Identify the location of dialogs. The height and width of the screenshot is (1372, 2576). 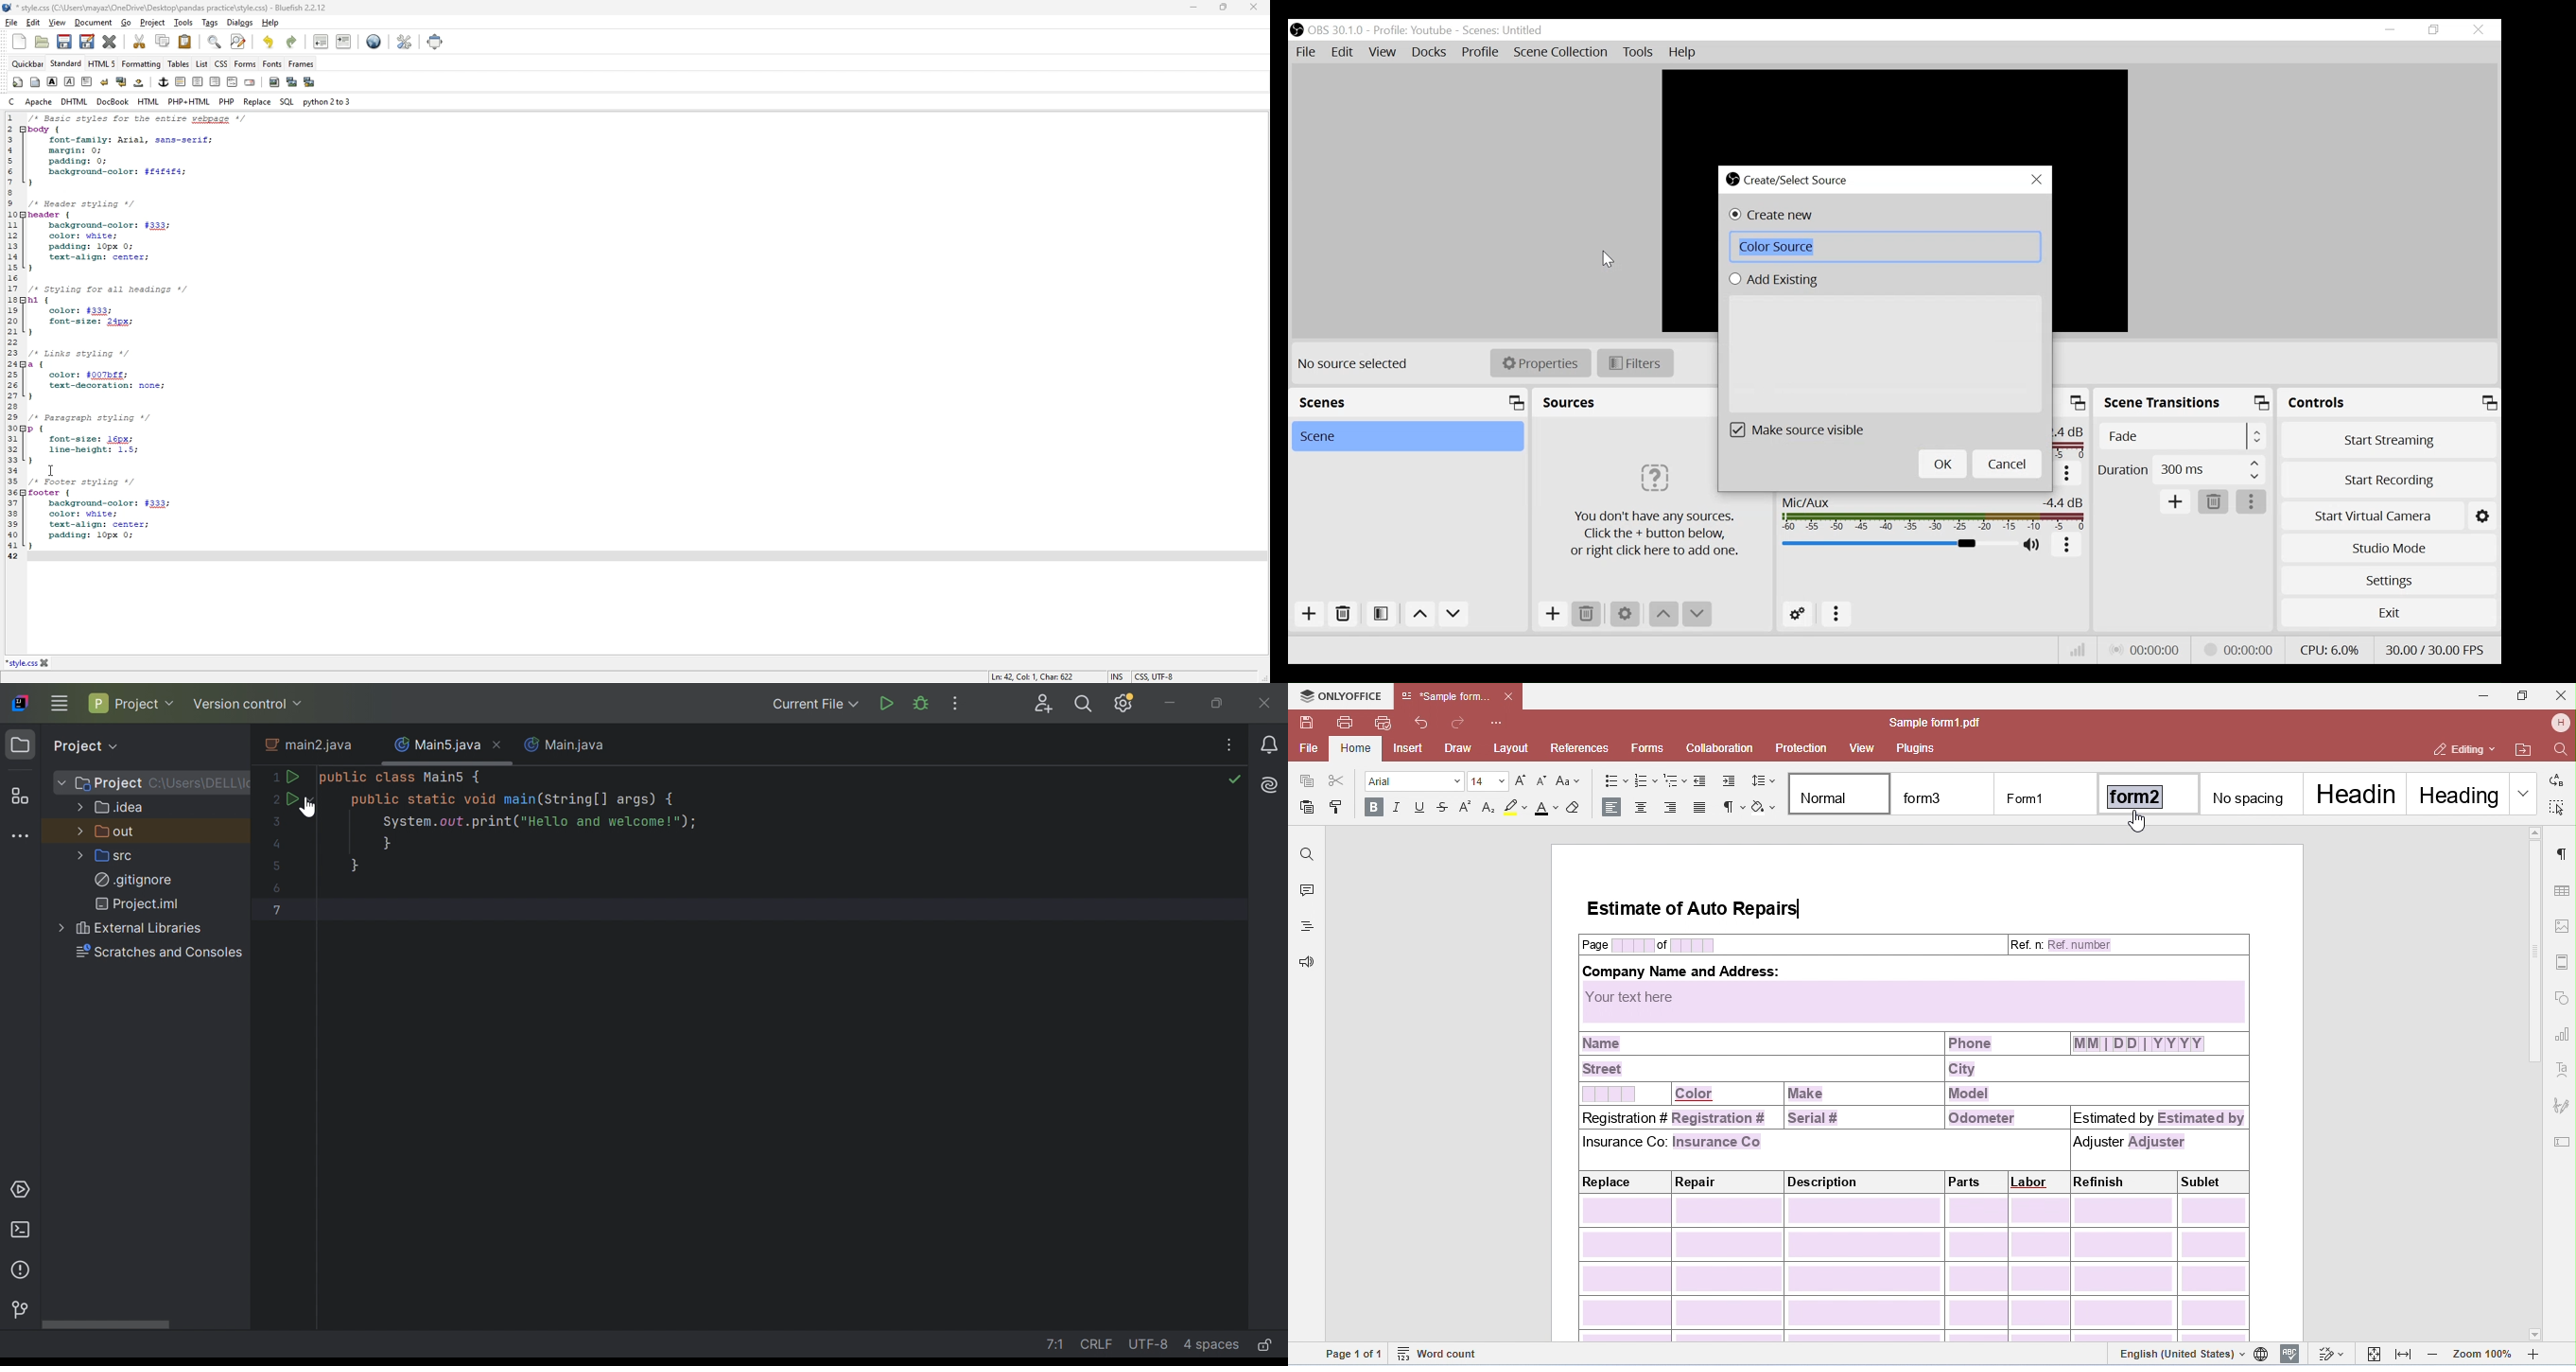
(240, 23).